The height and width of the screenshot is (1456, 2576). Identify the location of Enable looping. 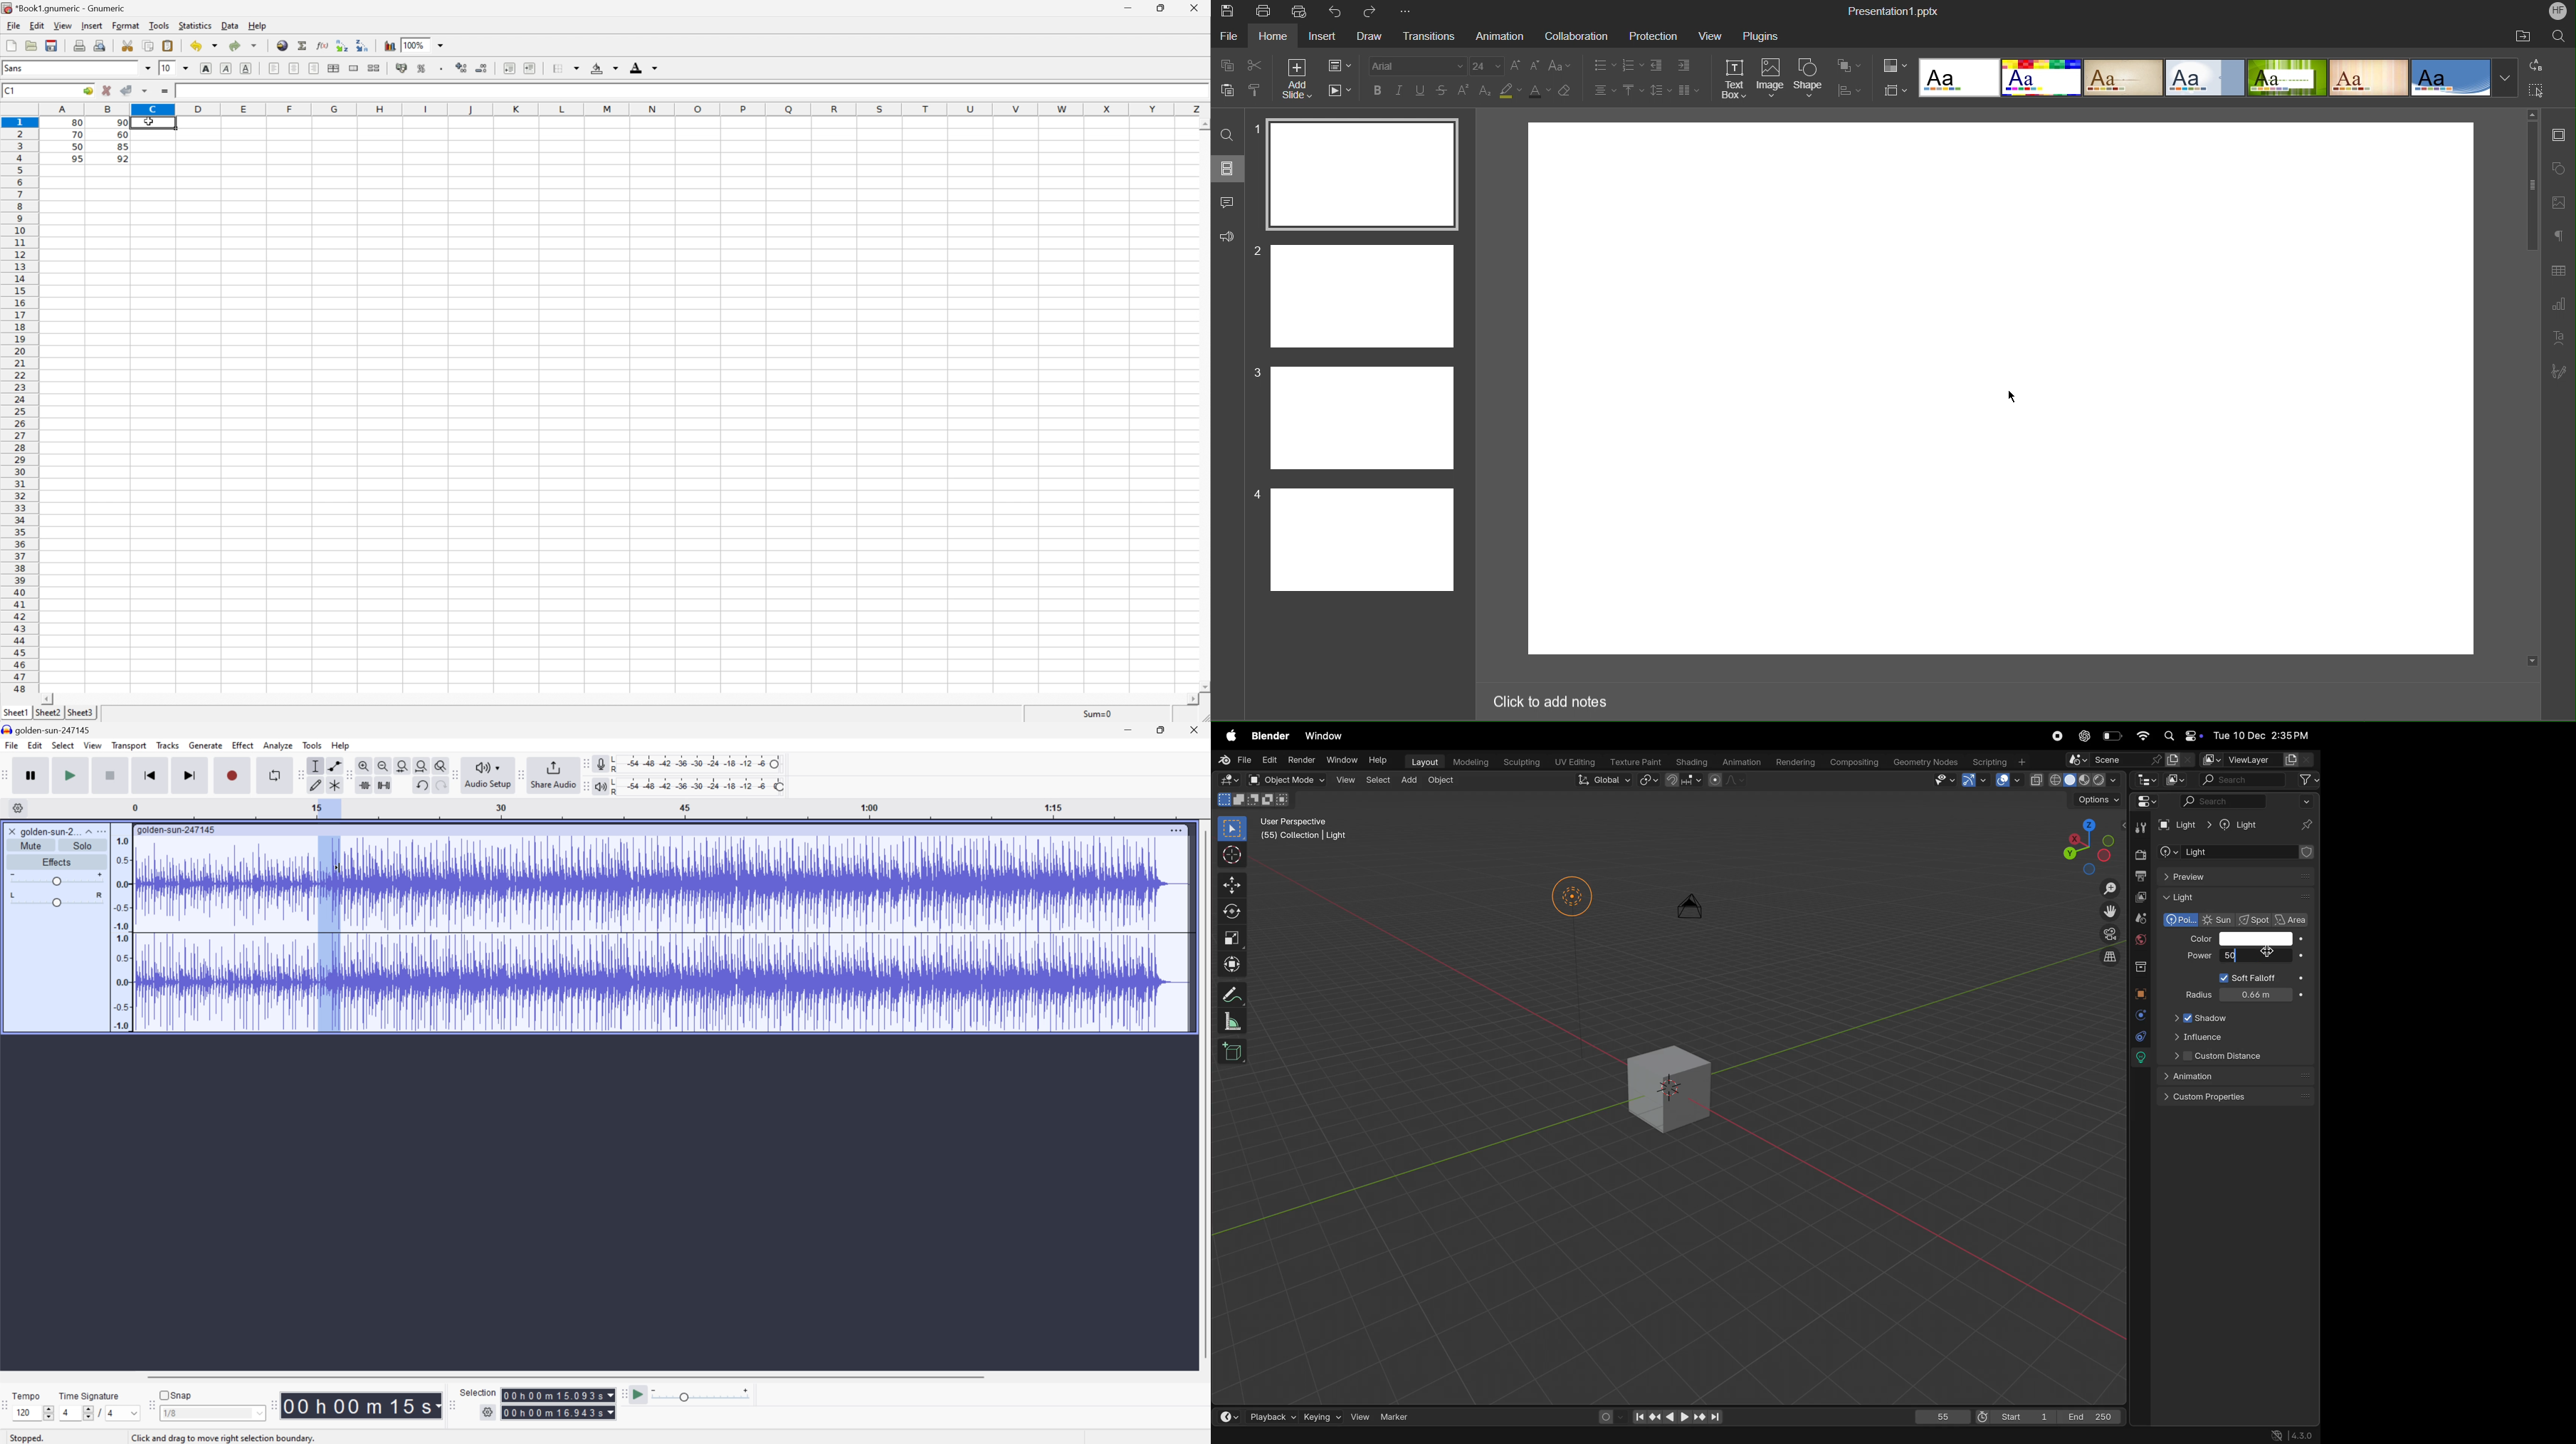
(272, 774).